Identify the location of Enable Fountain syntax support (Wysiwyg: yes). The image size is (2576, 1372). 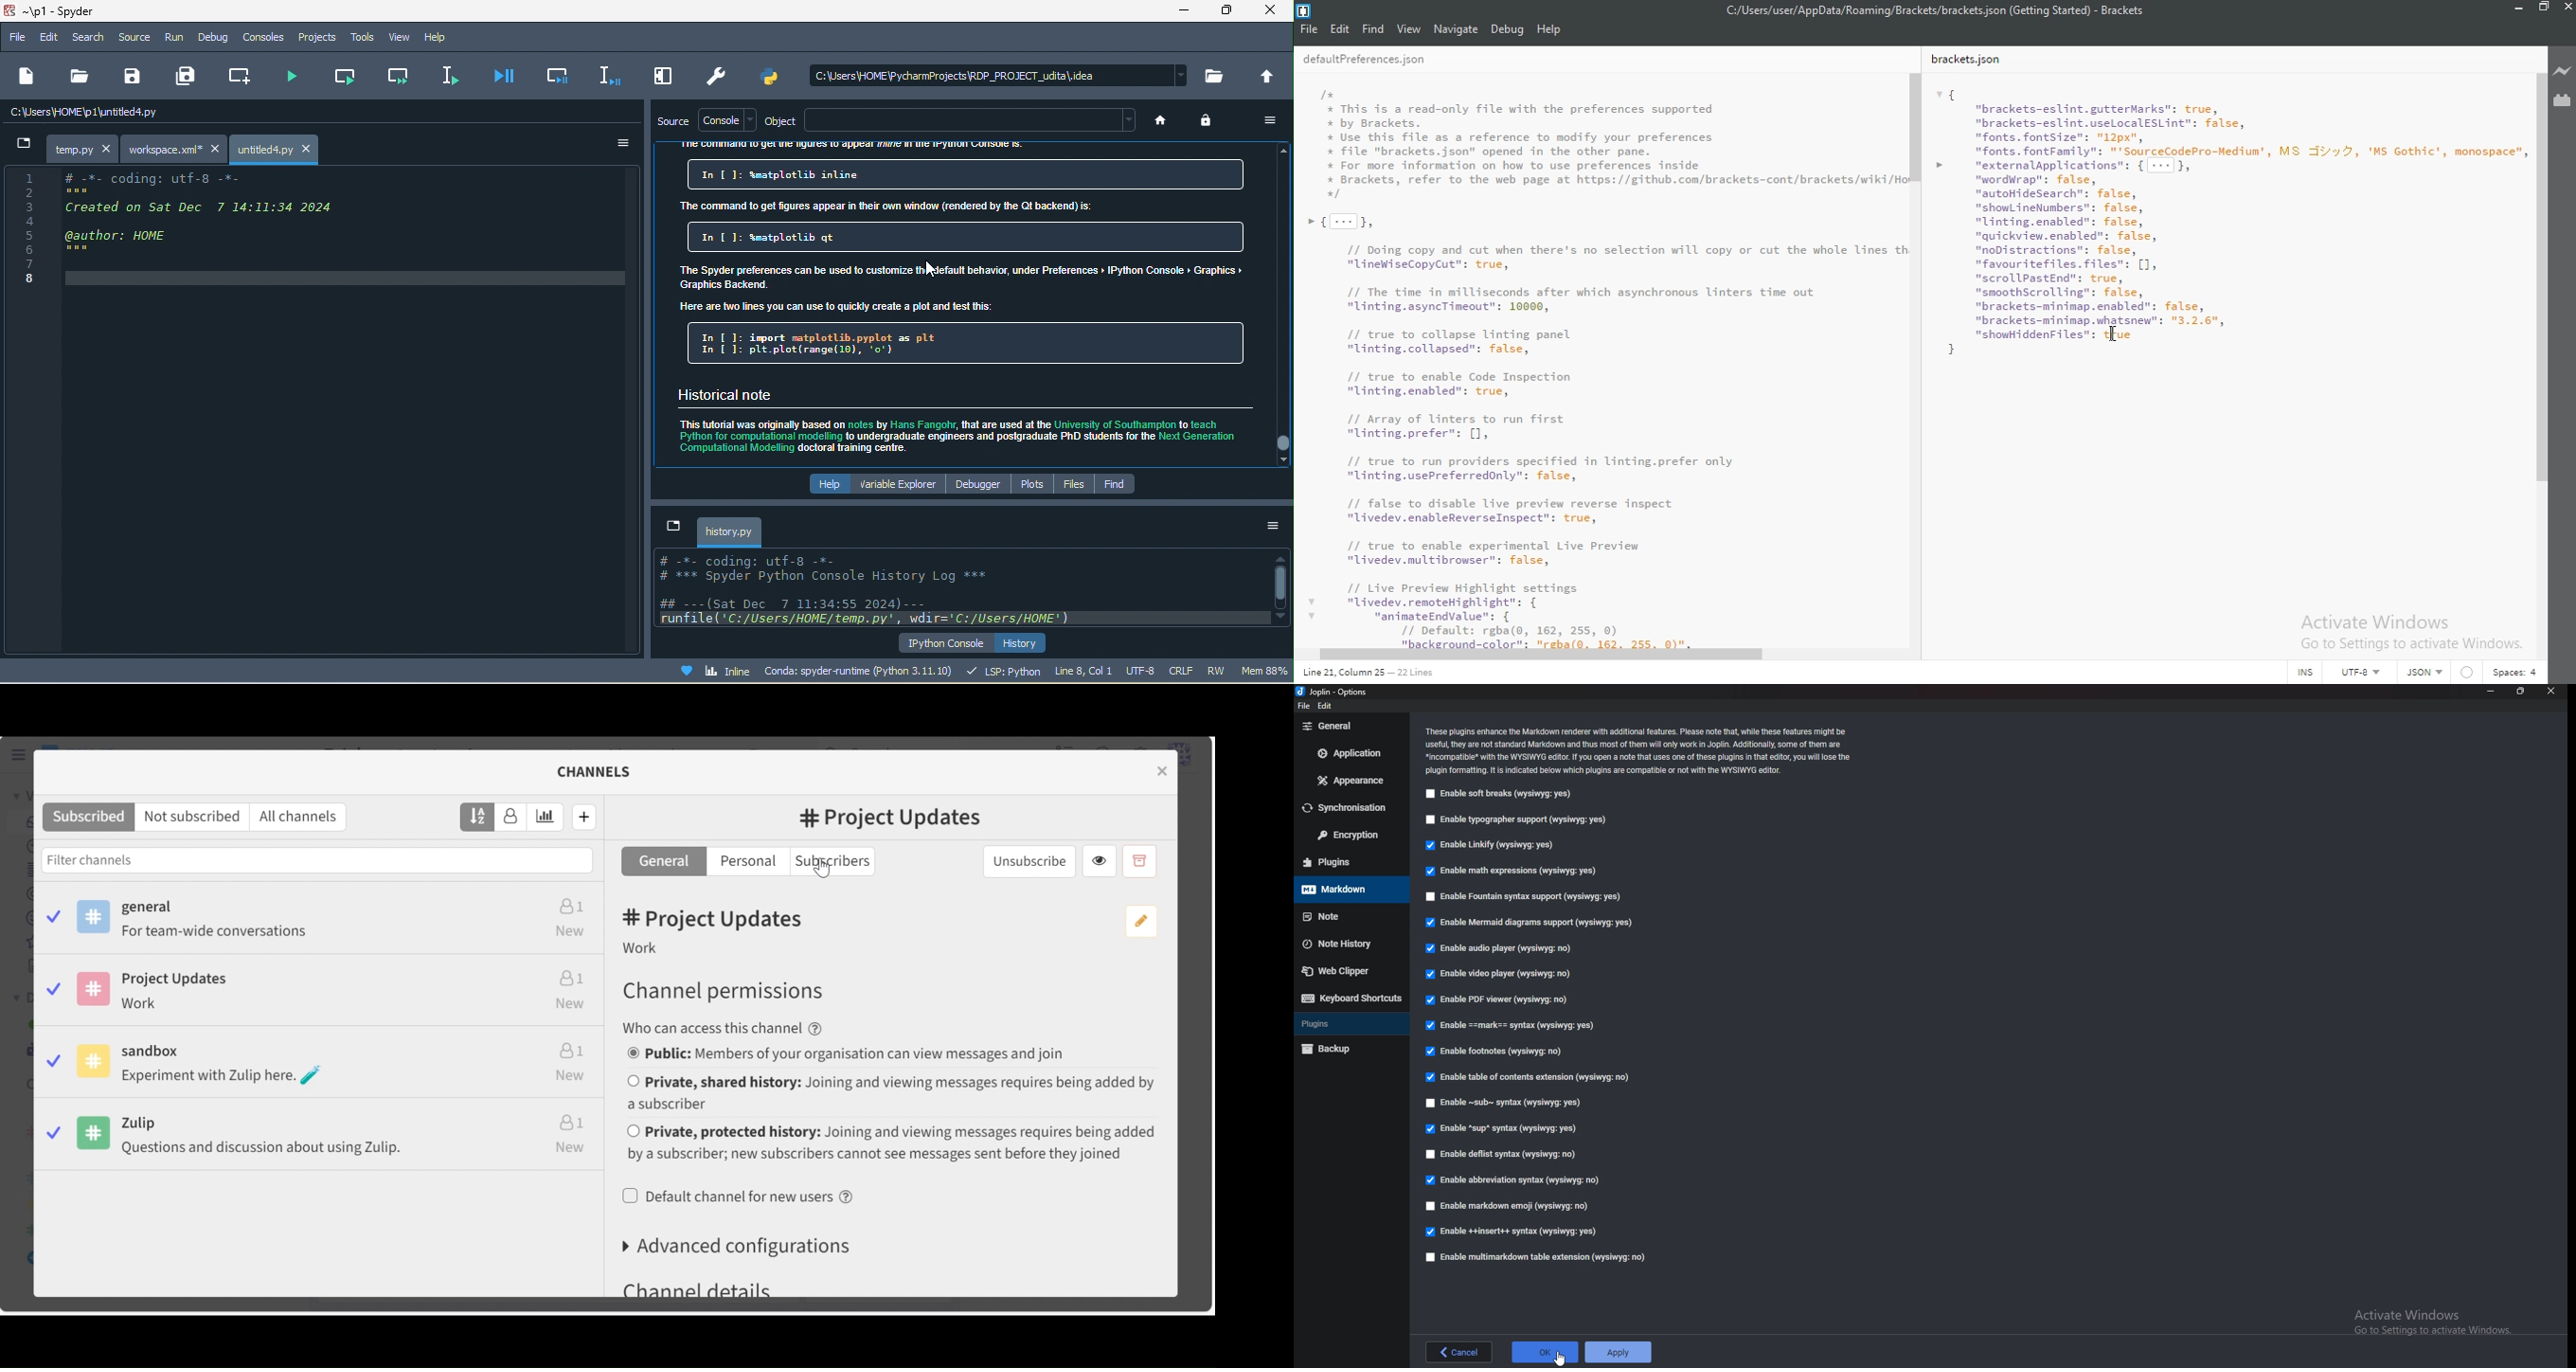
(1525, 896).